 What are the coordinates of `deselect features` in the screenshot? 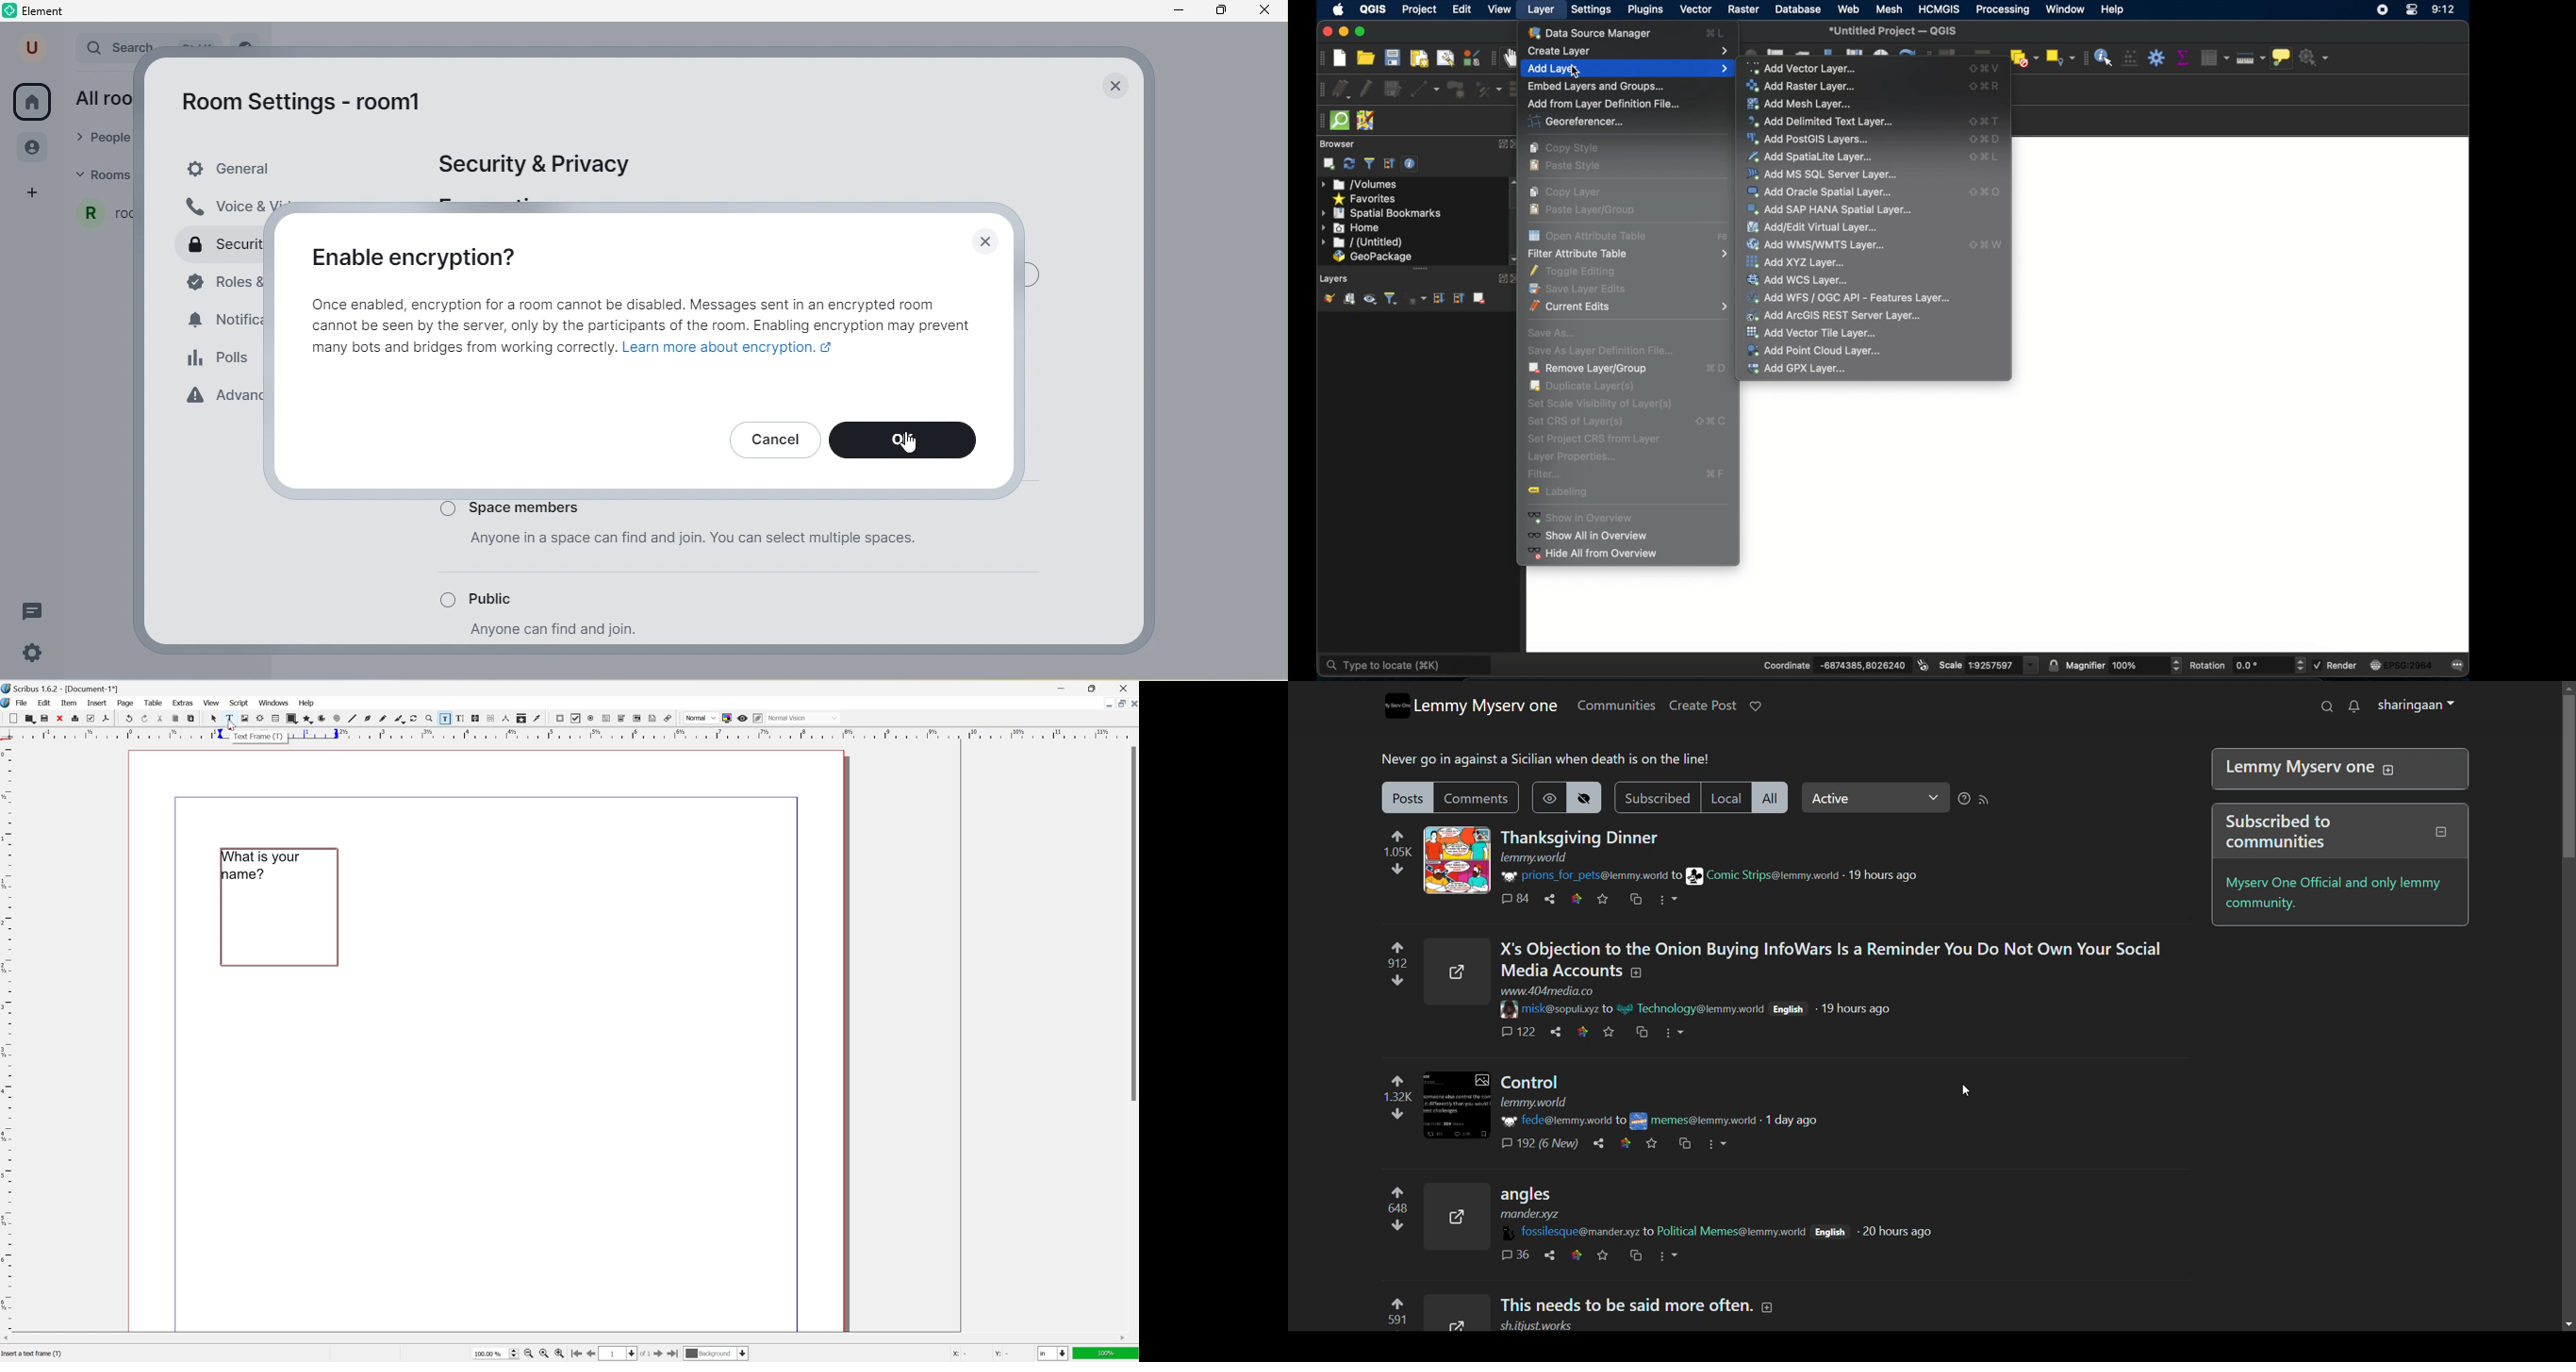 It's located at (2025, 55).